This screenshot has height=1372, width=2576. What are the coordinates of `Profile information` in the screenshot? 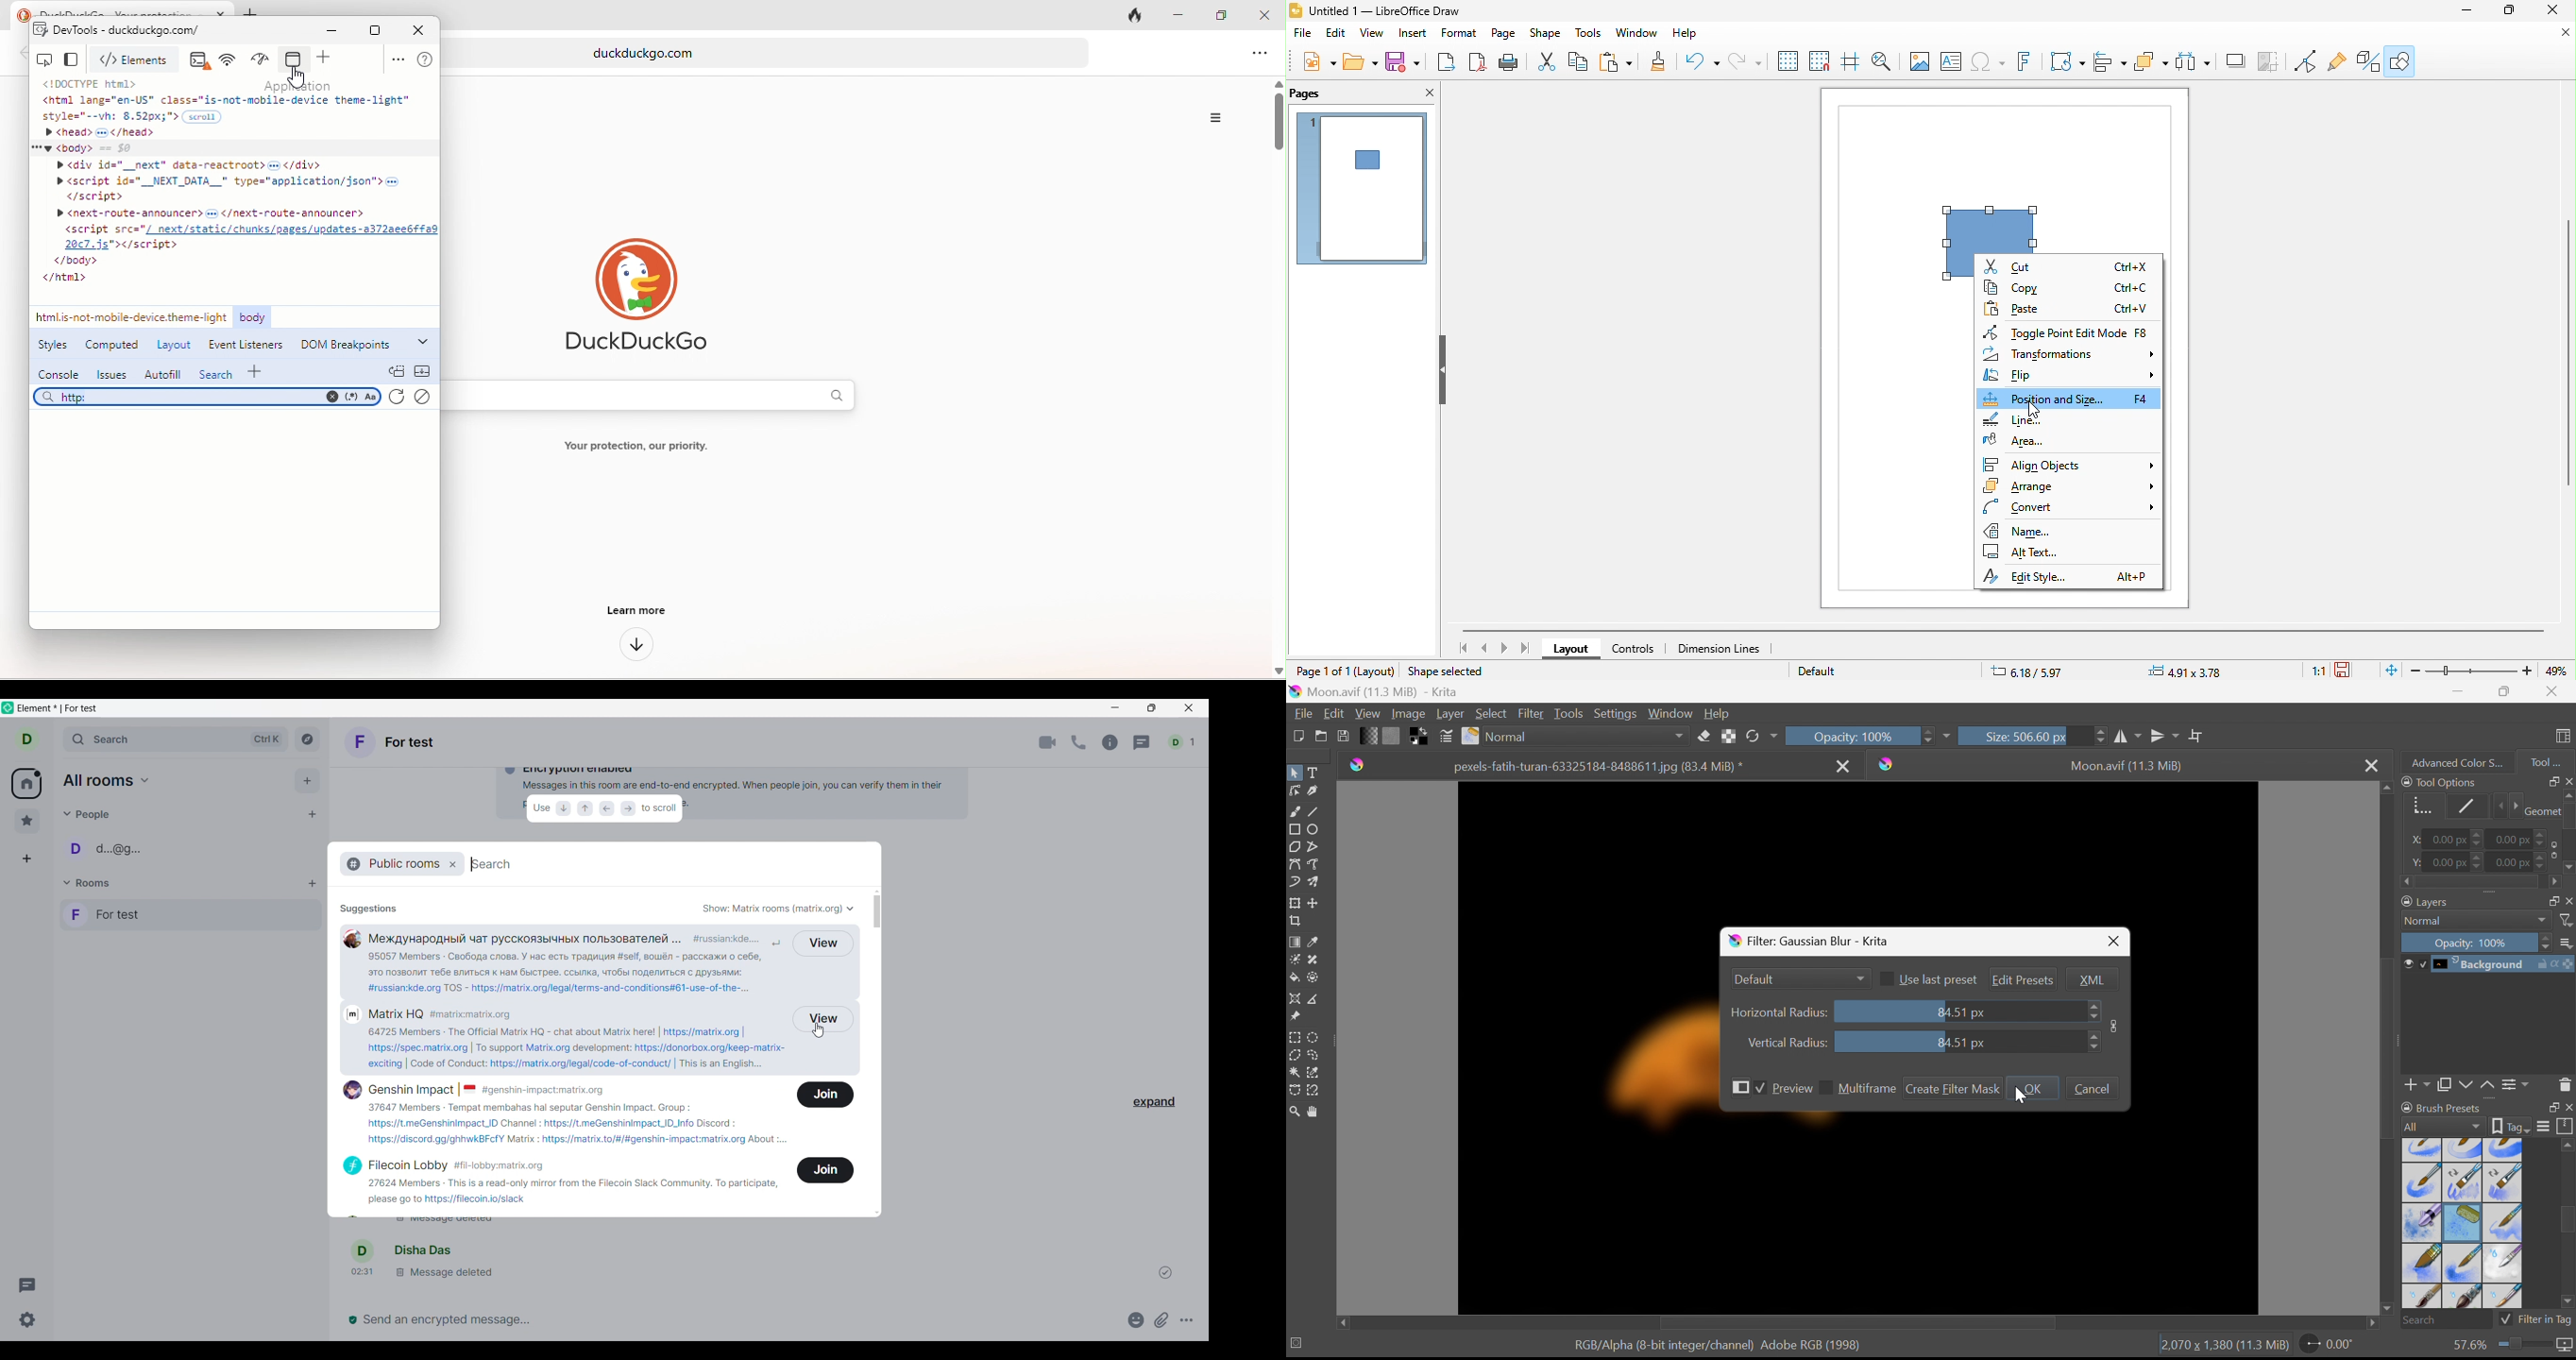 It's located at (362, 1250).